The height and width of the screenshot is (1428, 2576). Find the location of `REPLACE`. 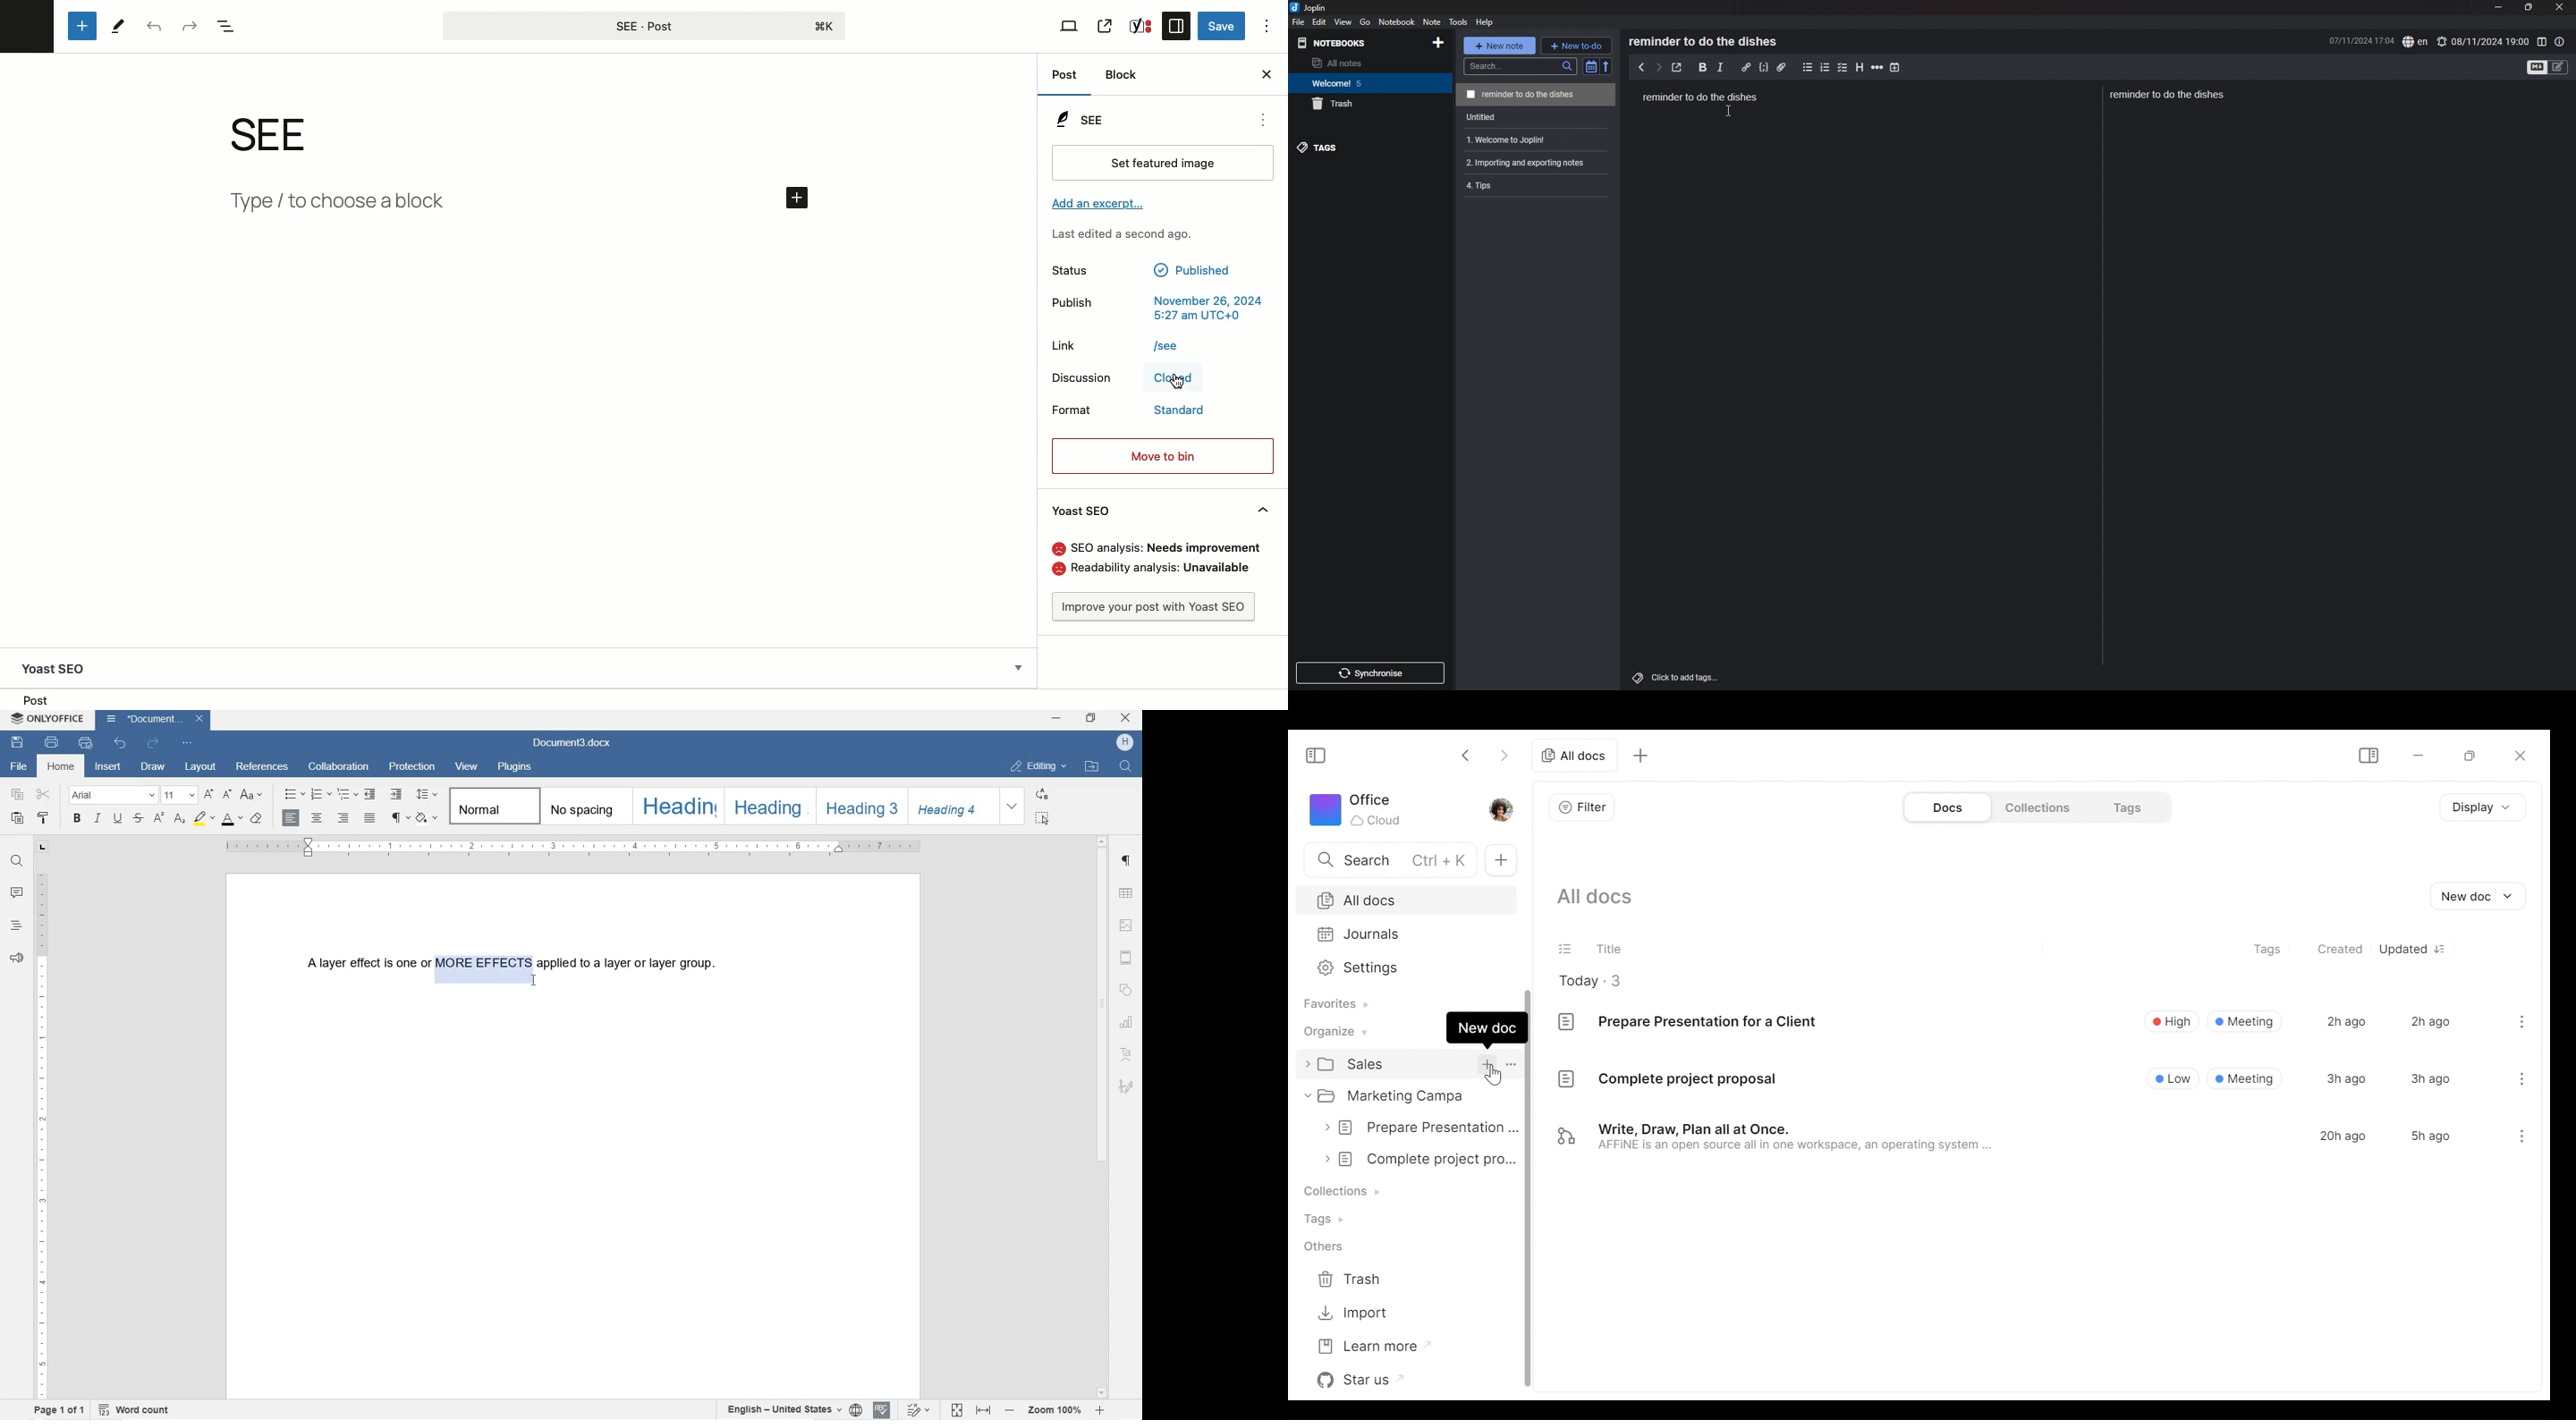

REPLACE is located at coordinates (1043, 794).